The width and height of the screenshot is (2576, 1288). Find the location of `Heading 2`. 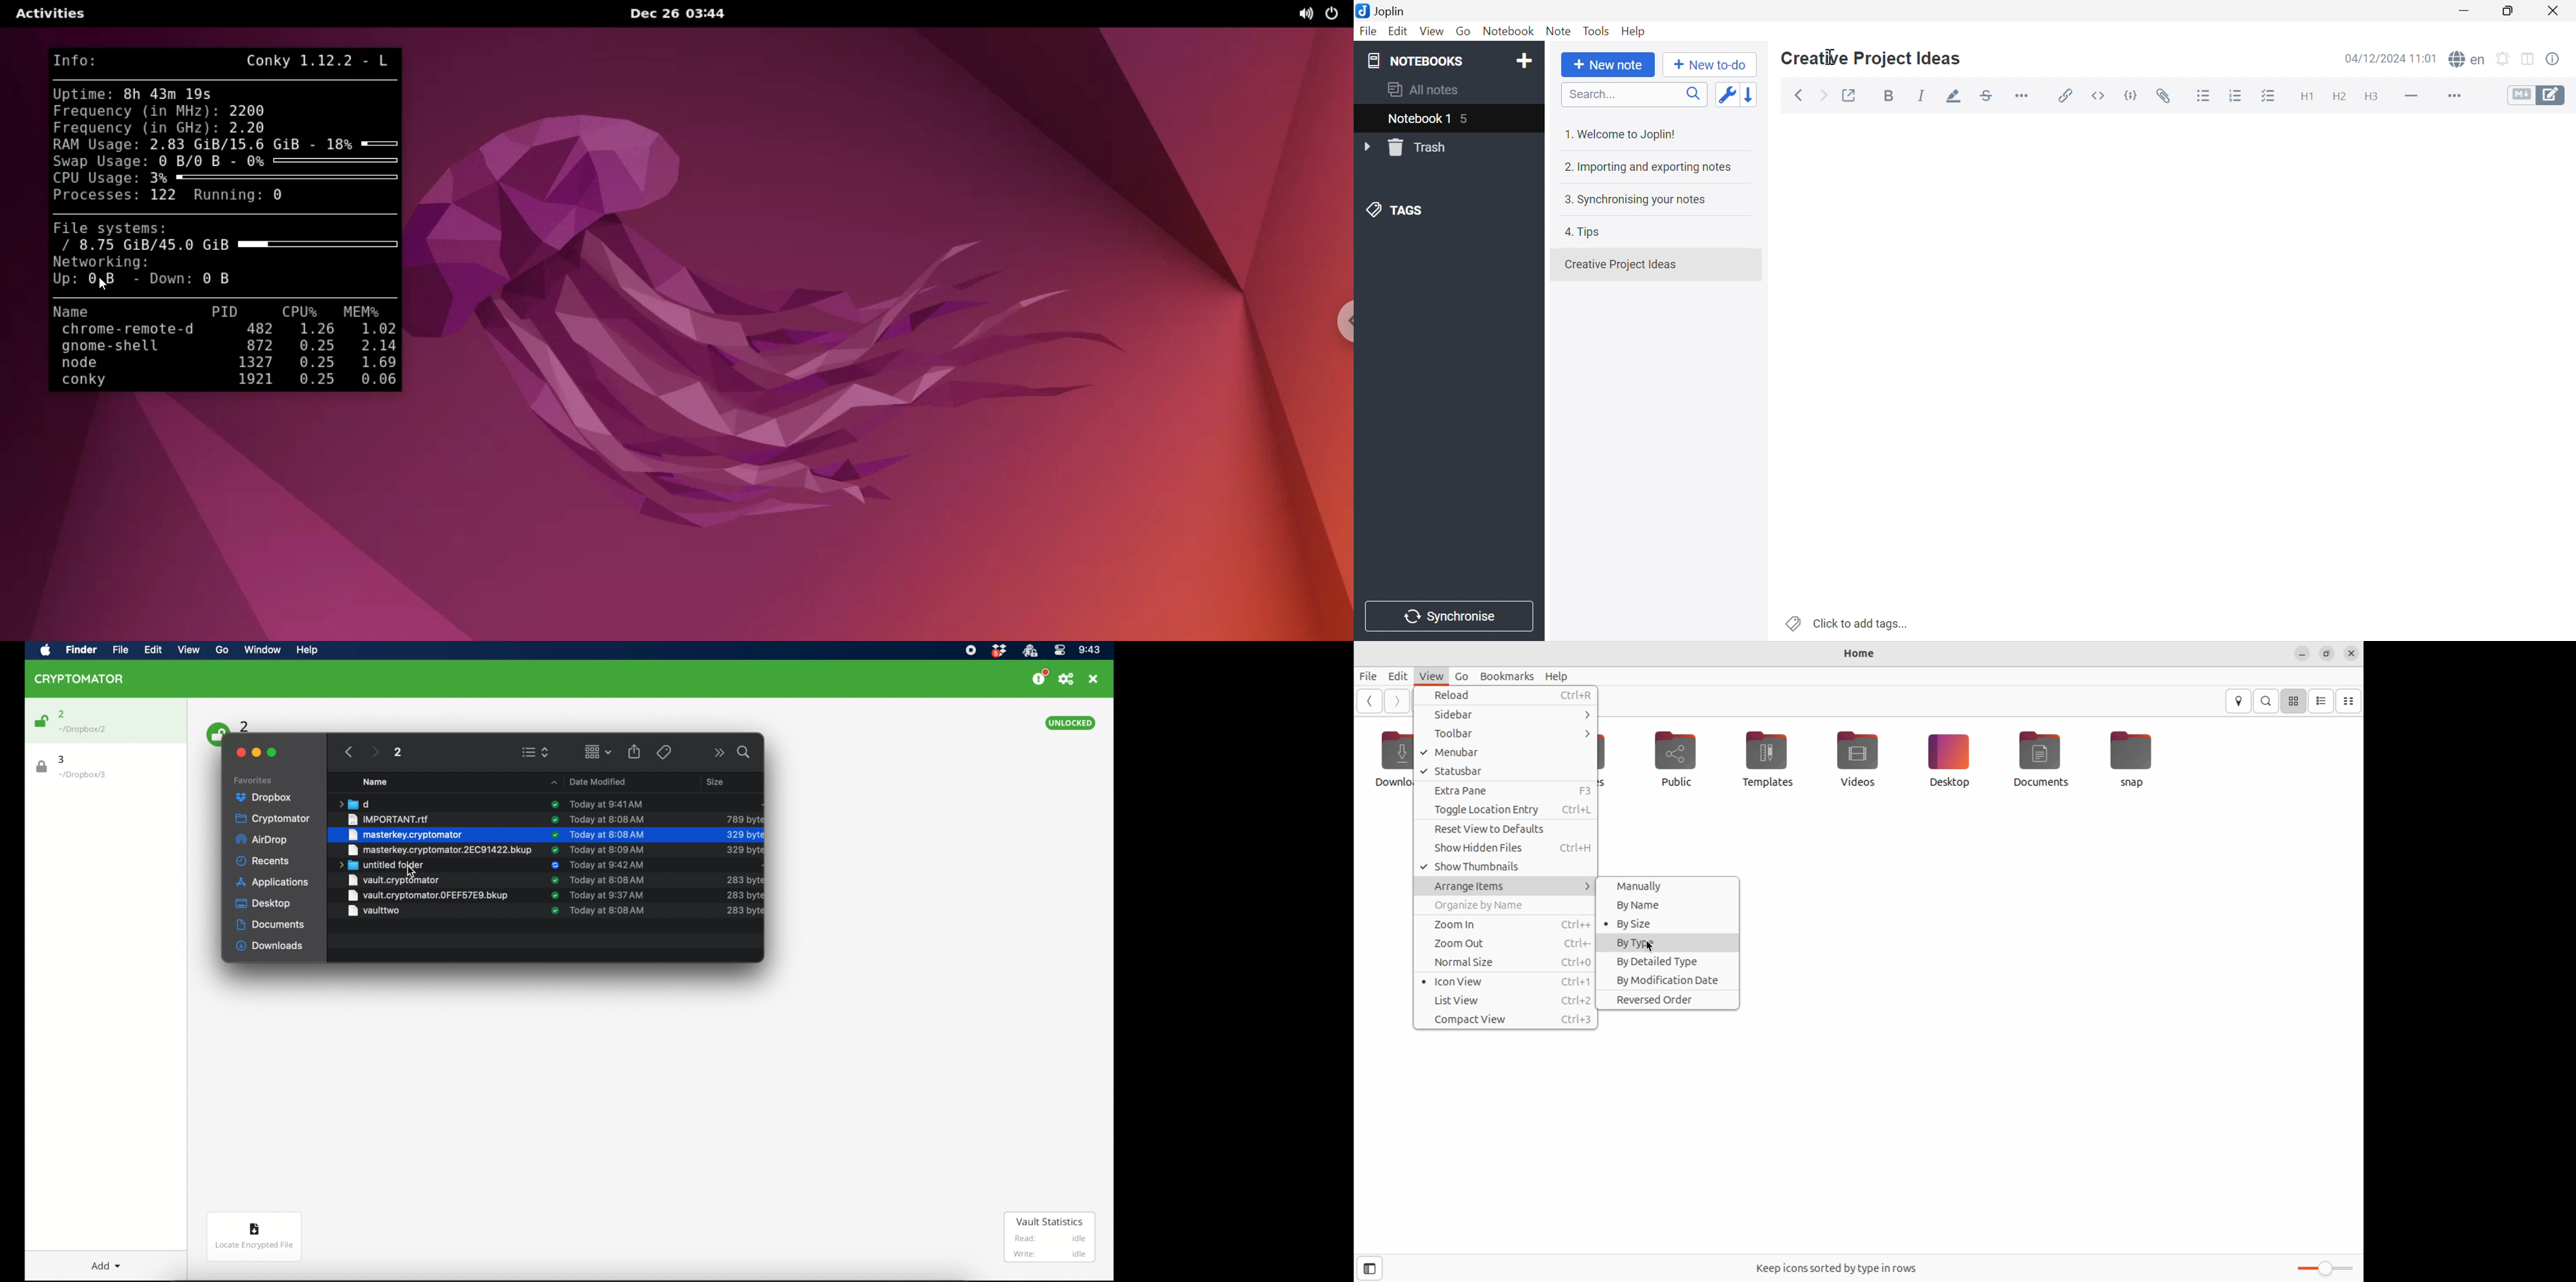

Heading 2 is located at coordinates (2341, 98).